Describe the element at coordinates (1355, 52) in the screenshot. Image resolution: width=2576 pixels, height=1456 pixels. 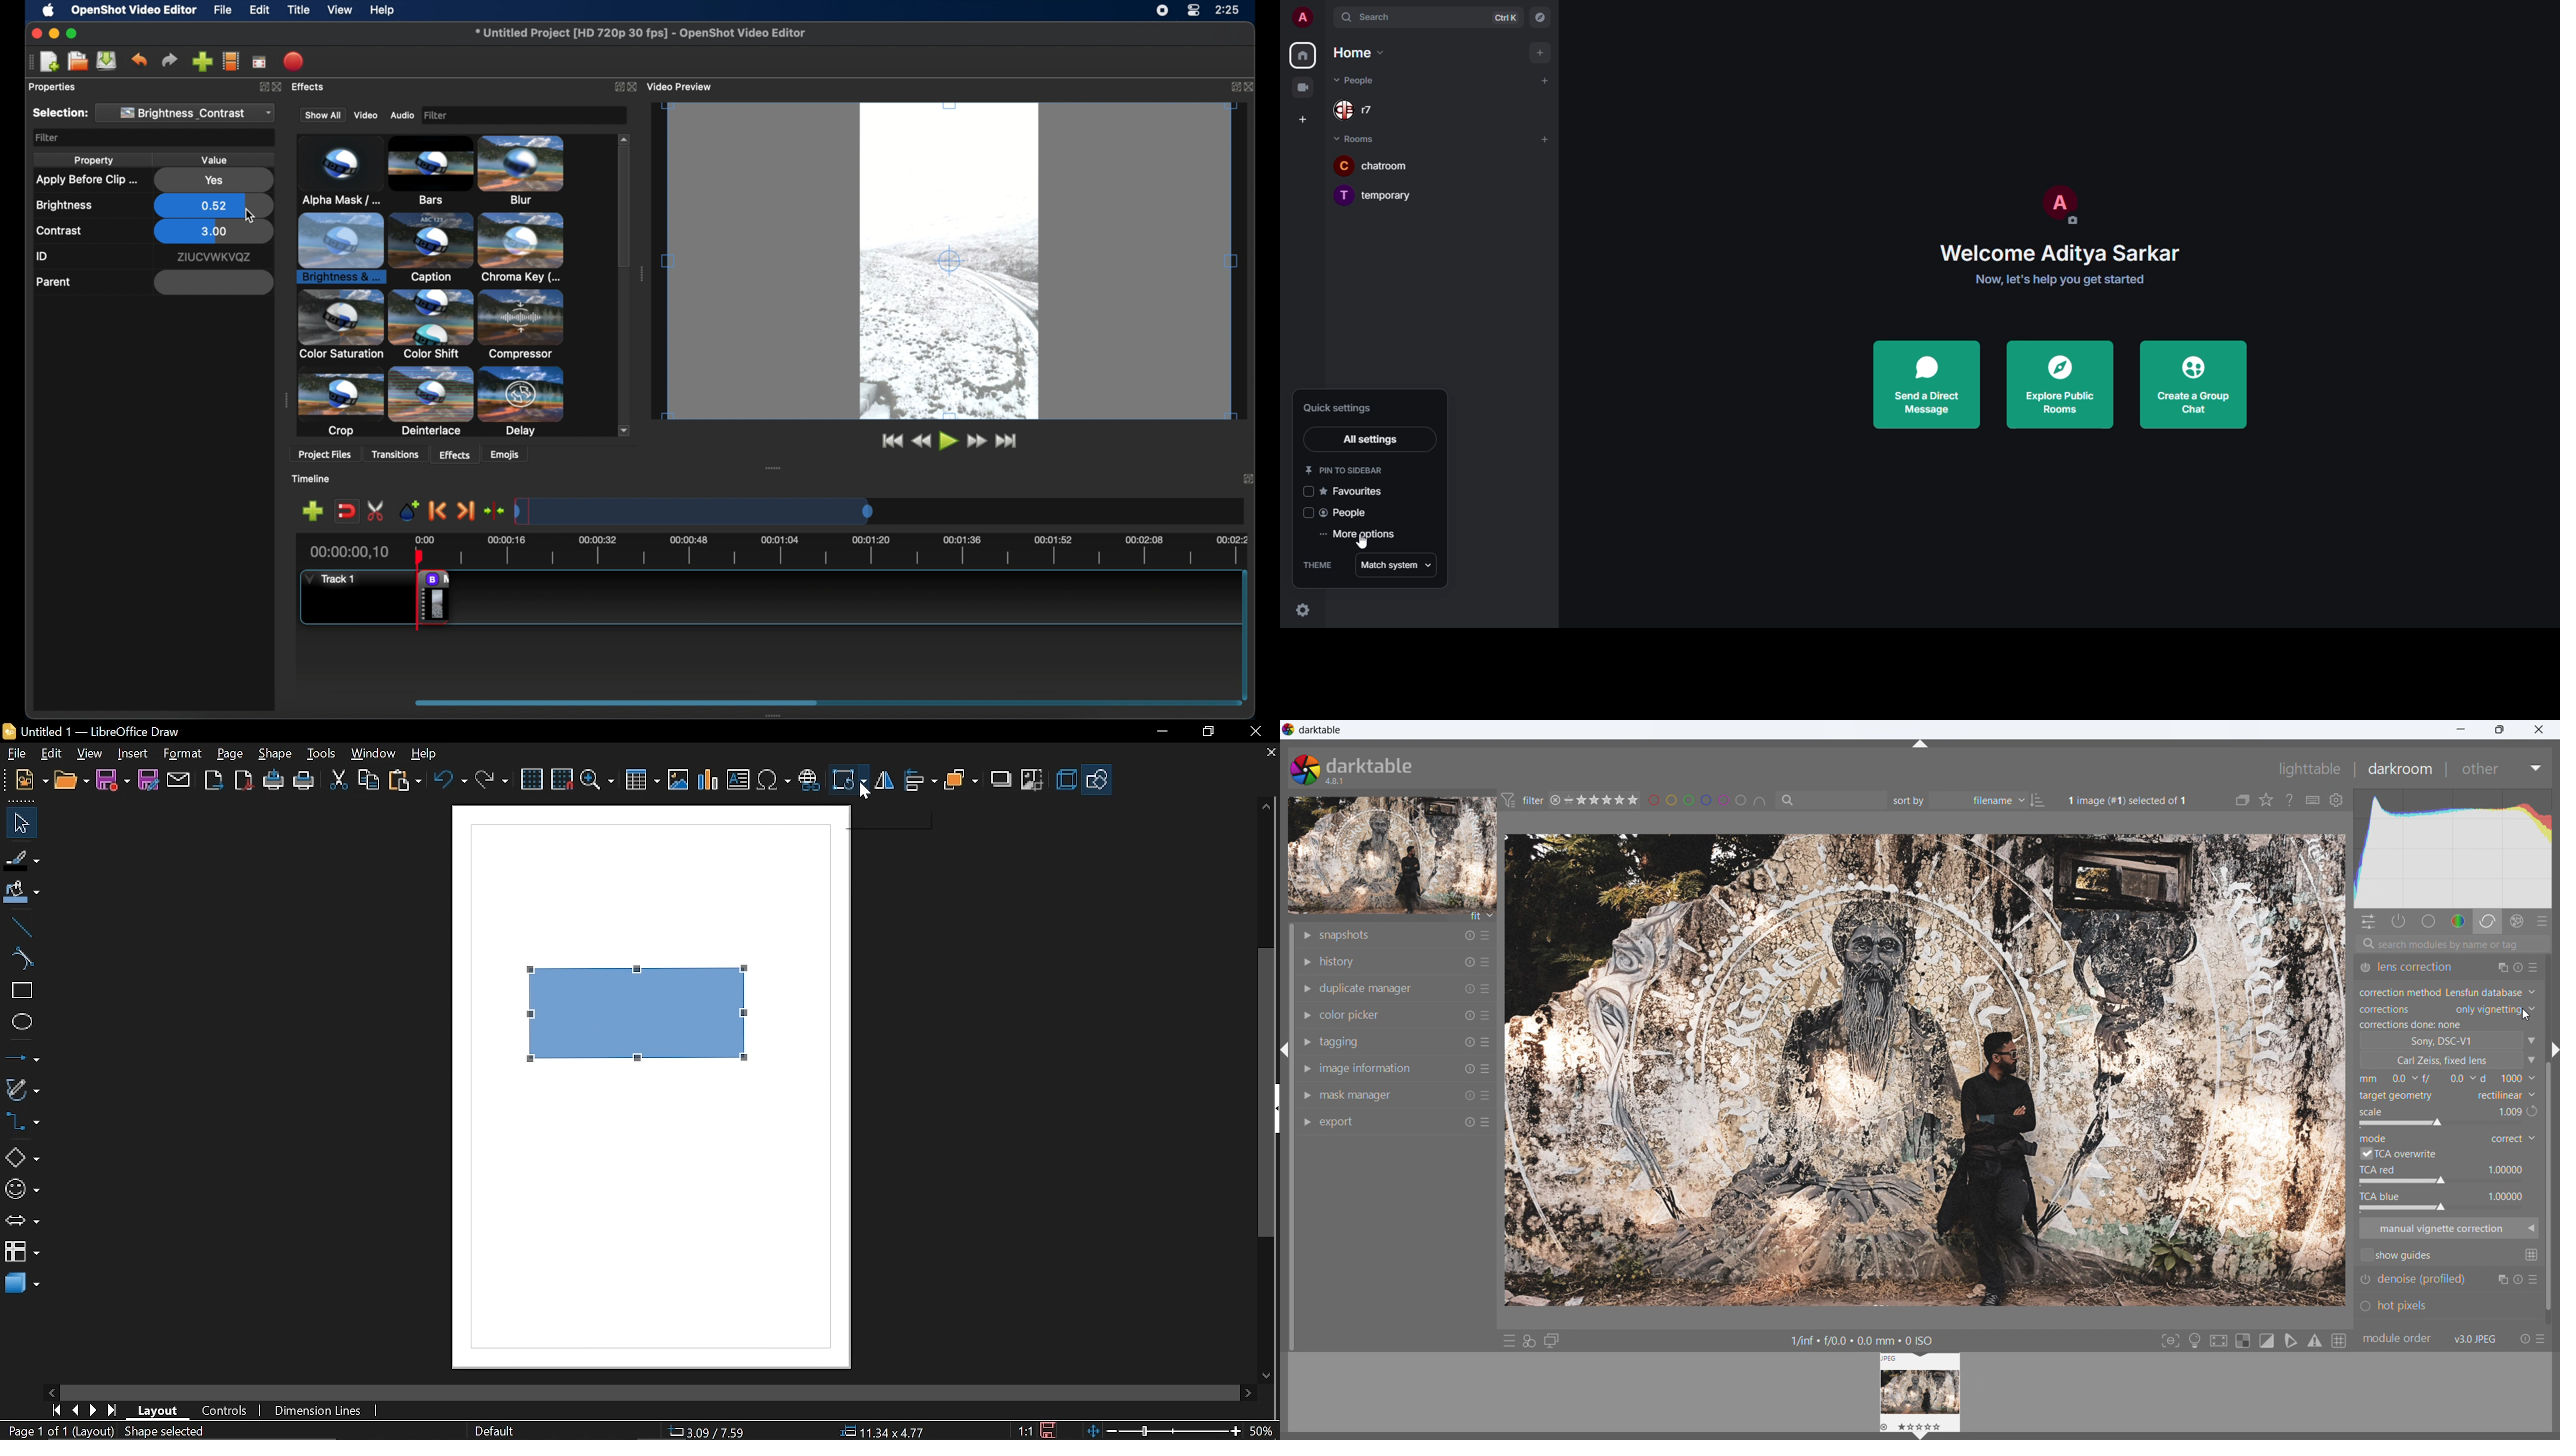
I see `home` at that location.